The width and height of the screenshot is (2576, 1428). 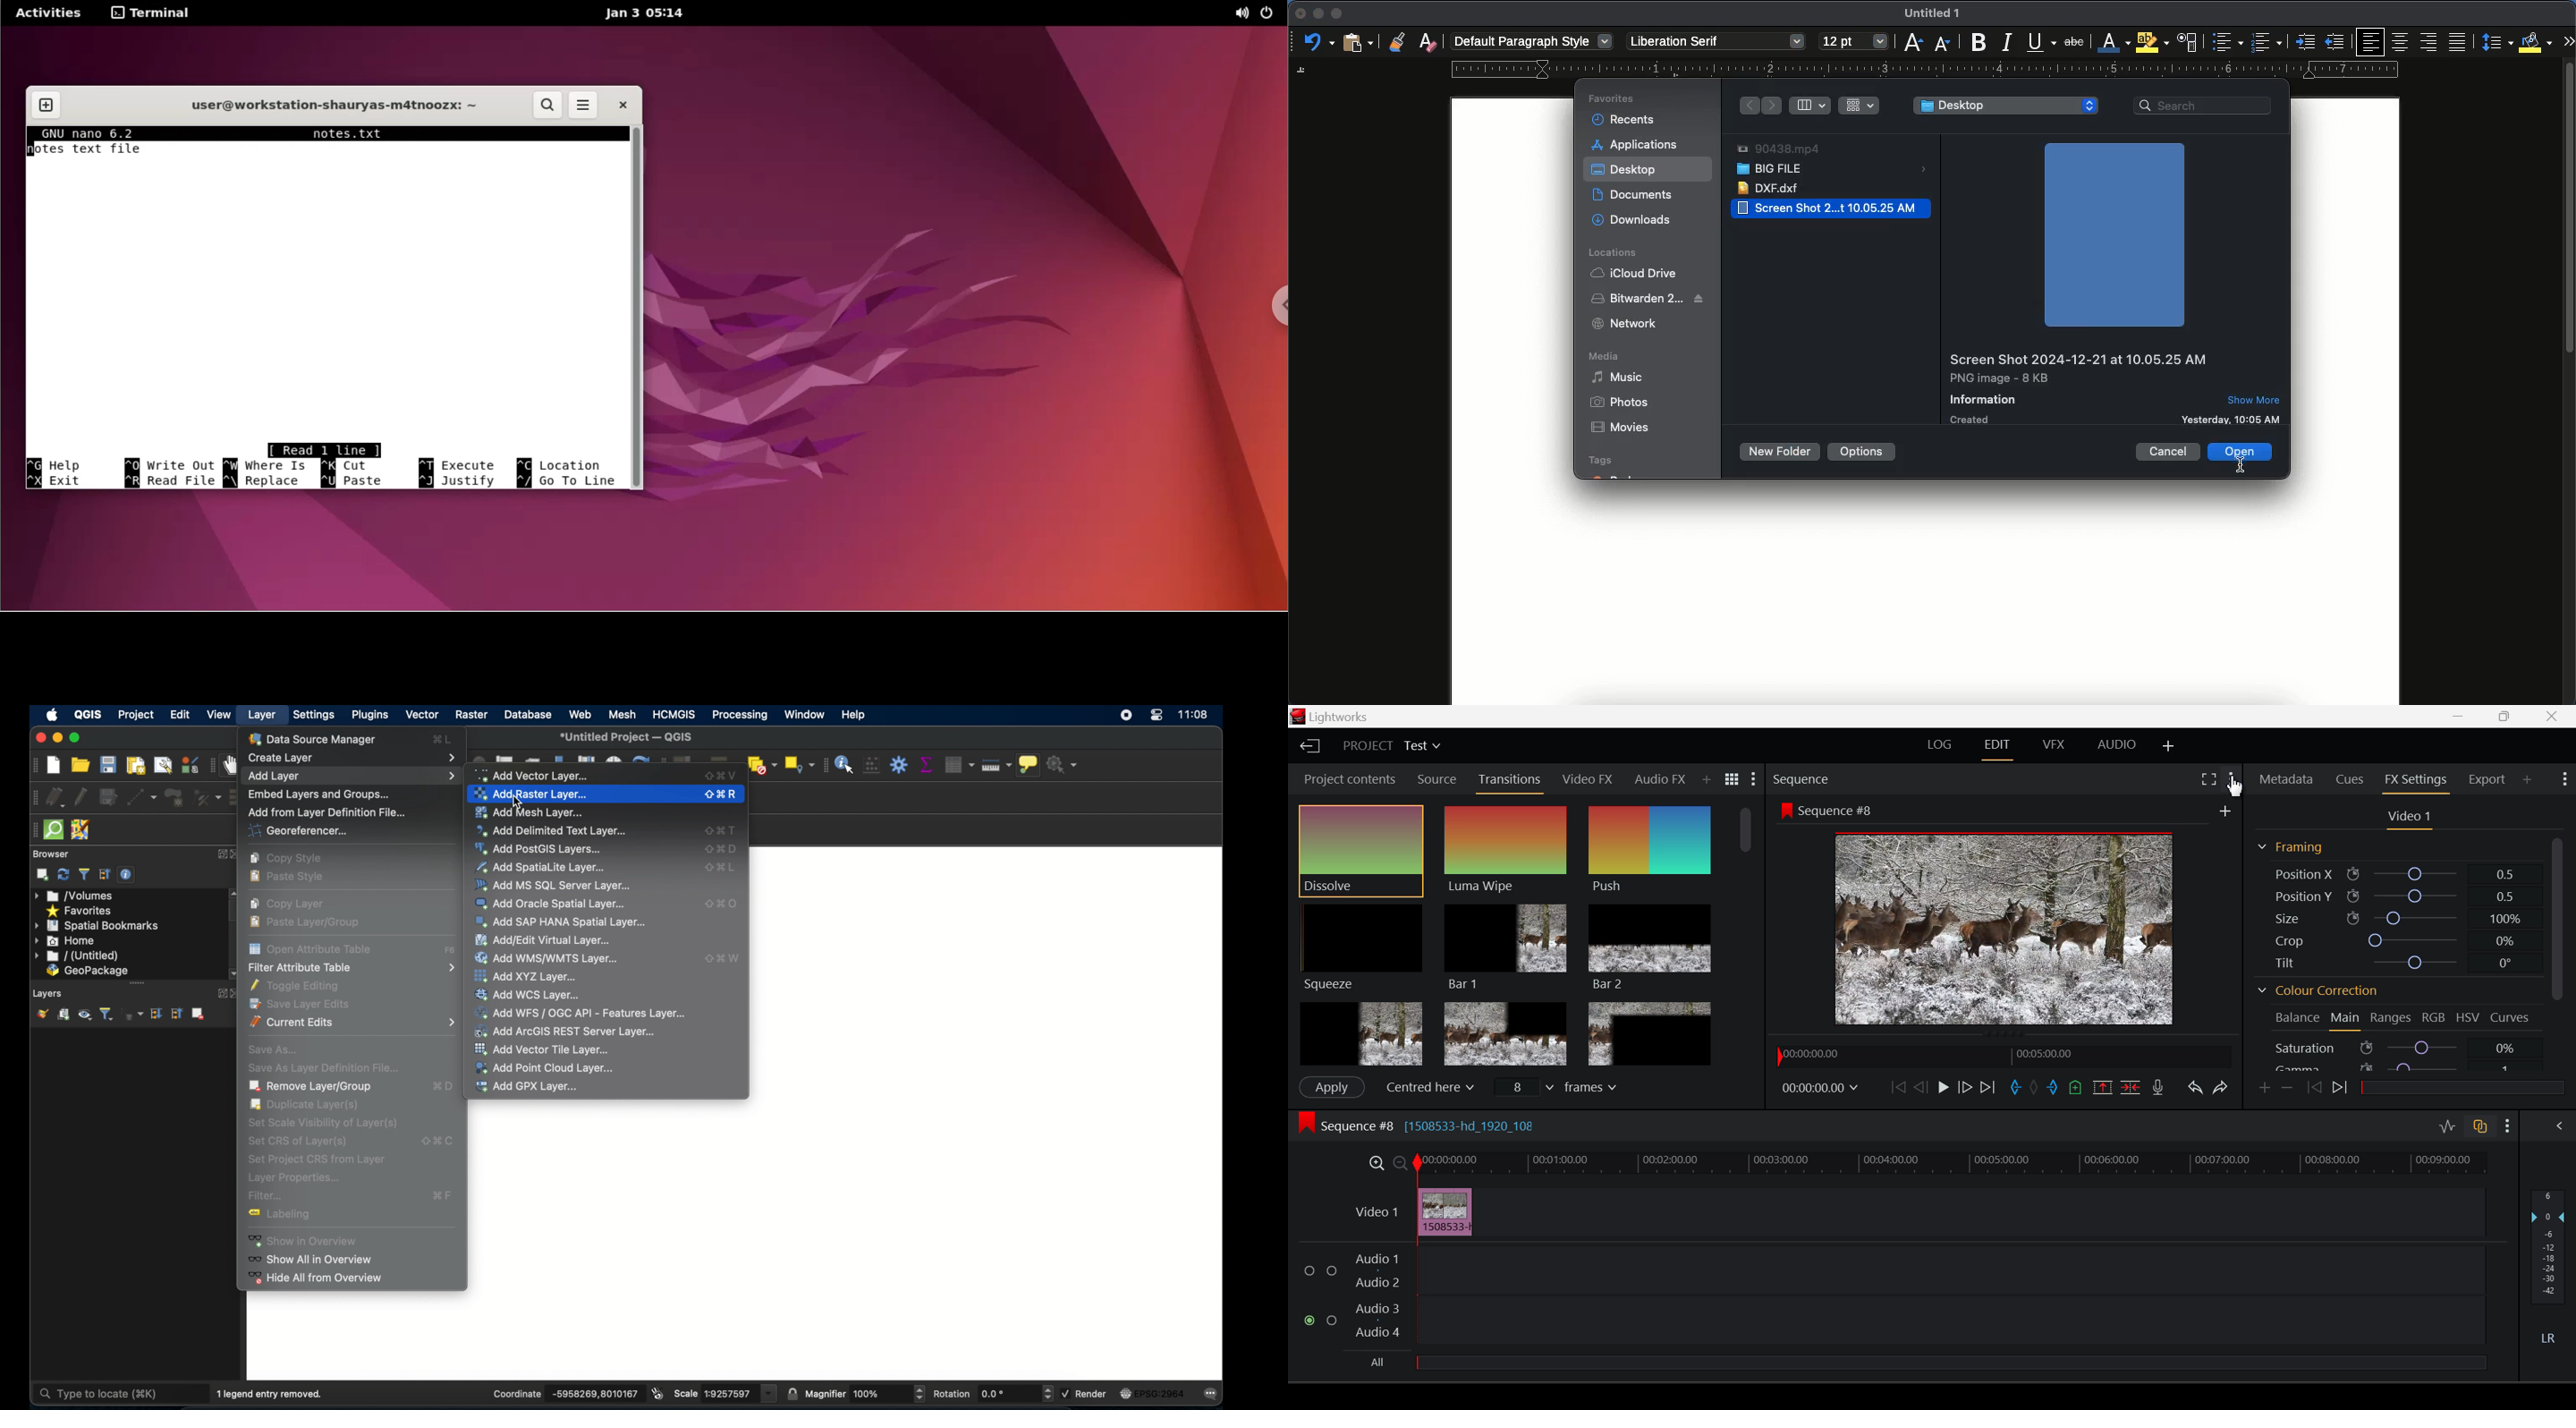 I want to click on EDIT Layout, so click(x=1997, y=748).